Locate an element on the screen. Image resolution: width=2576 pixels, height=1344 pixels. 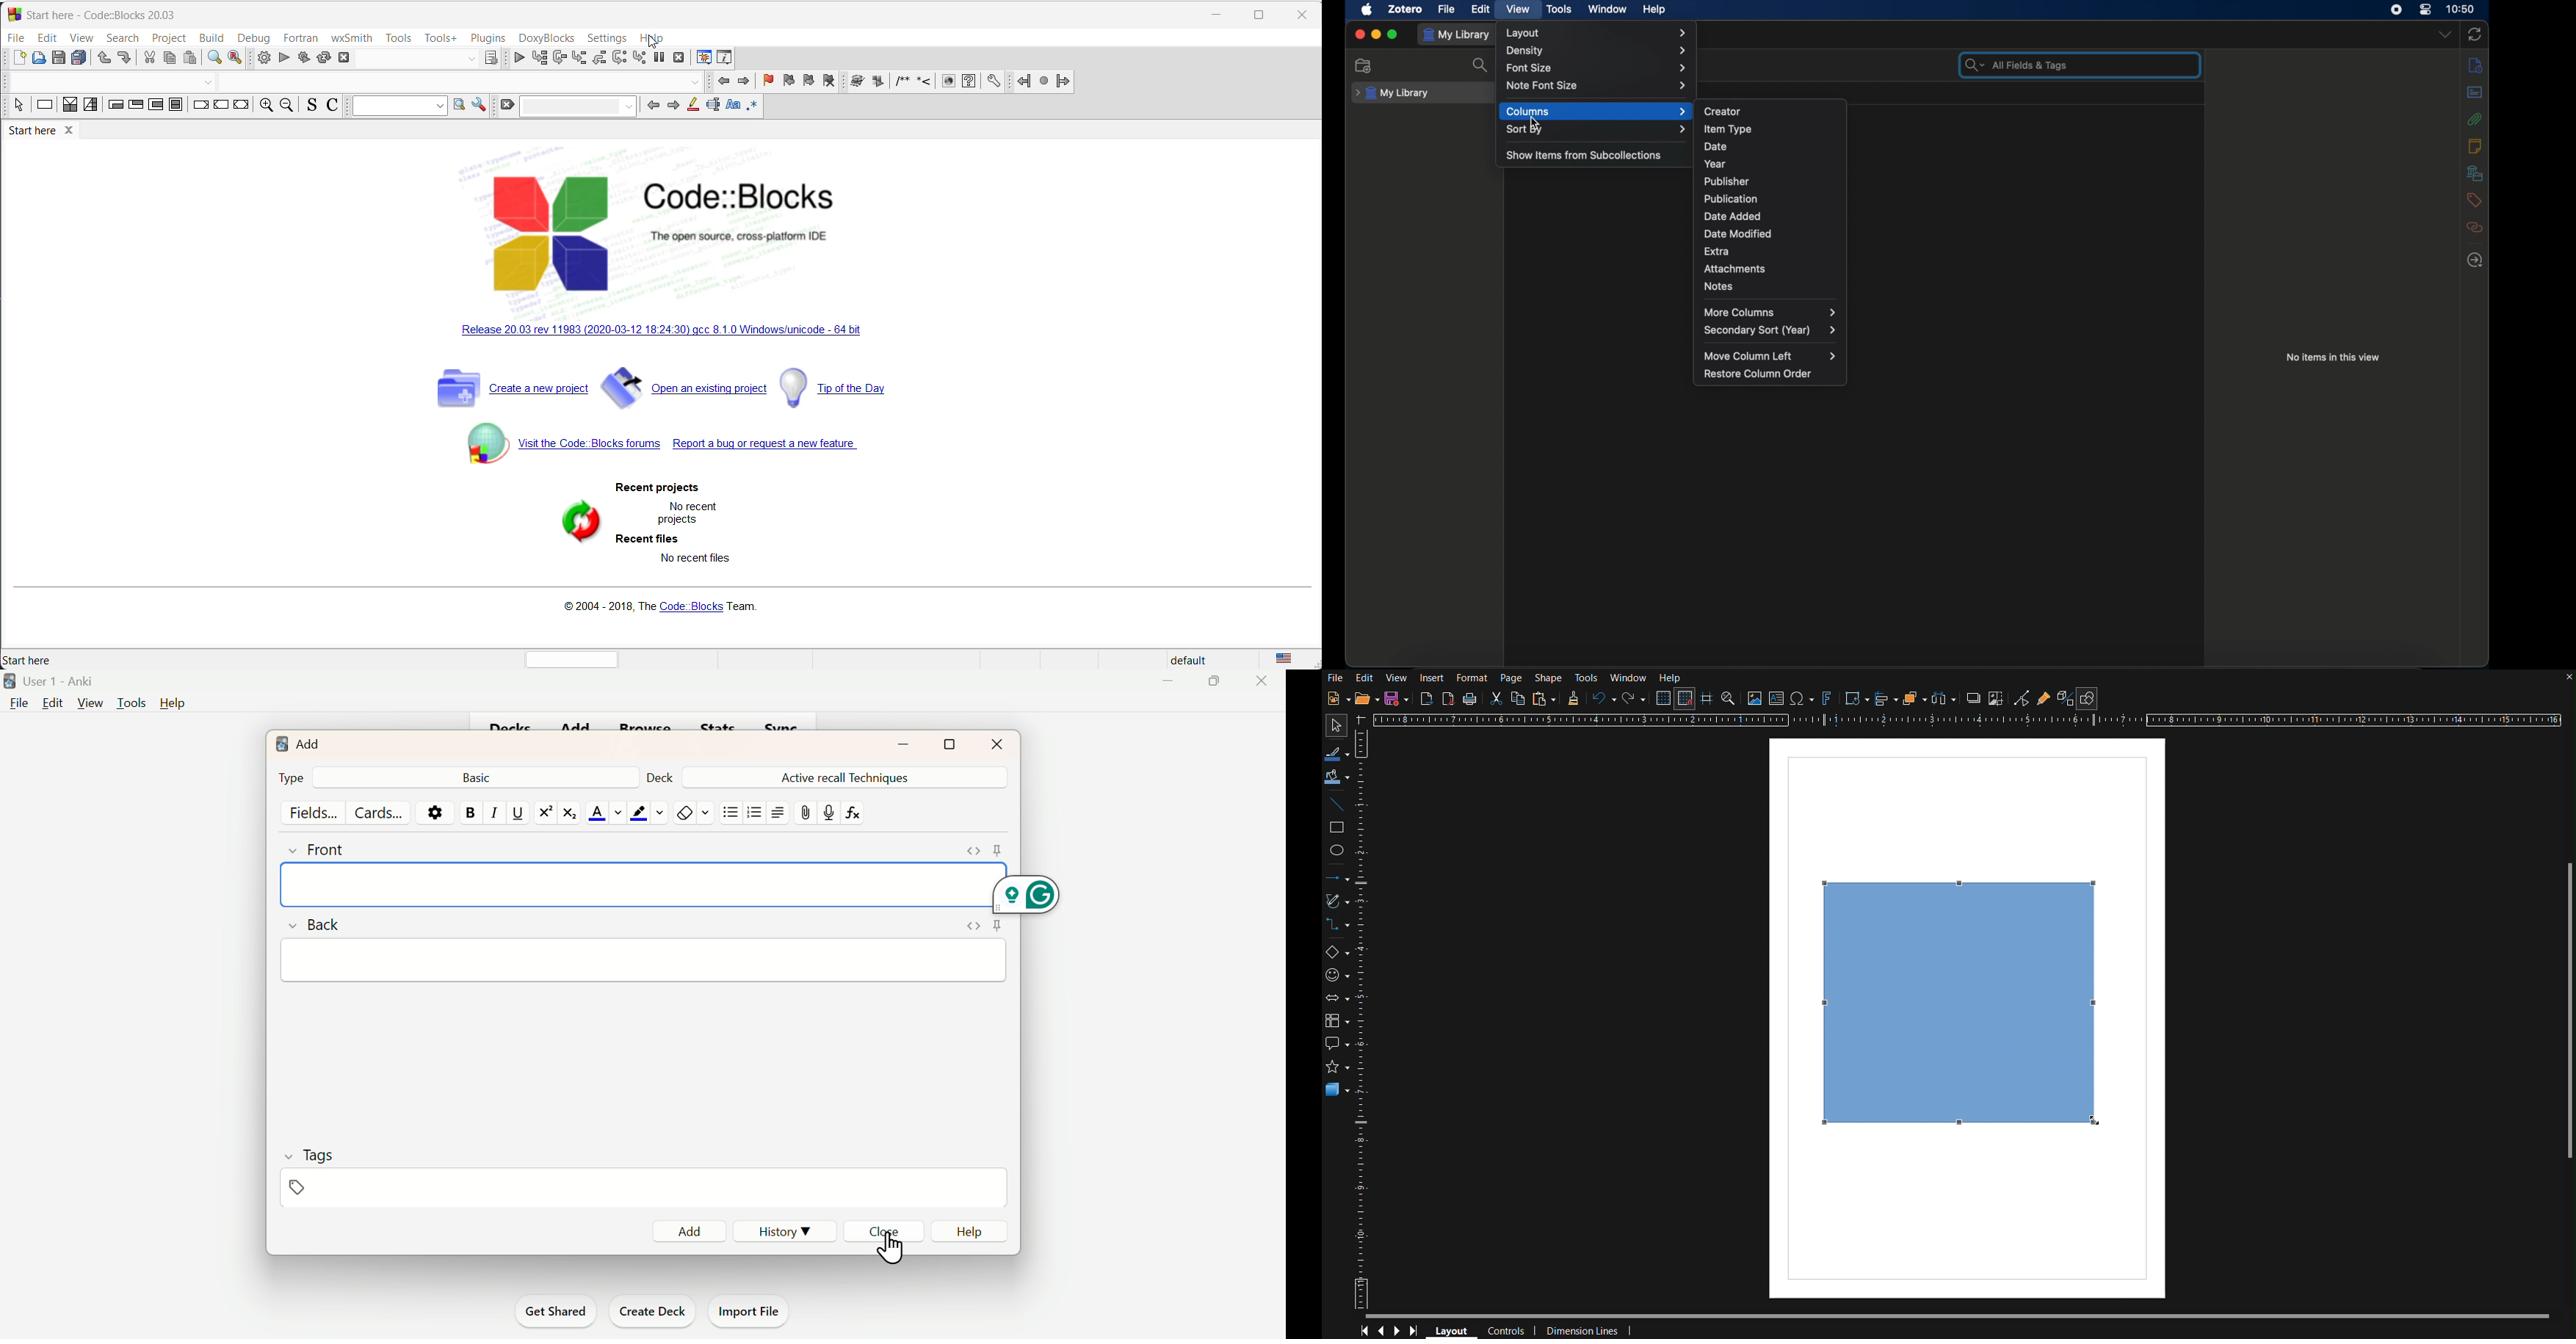
abort is located at coordinates (350, 59).